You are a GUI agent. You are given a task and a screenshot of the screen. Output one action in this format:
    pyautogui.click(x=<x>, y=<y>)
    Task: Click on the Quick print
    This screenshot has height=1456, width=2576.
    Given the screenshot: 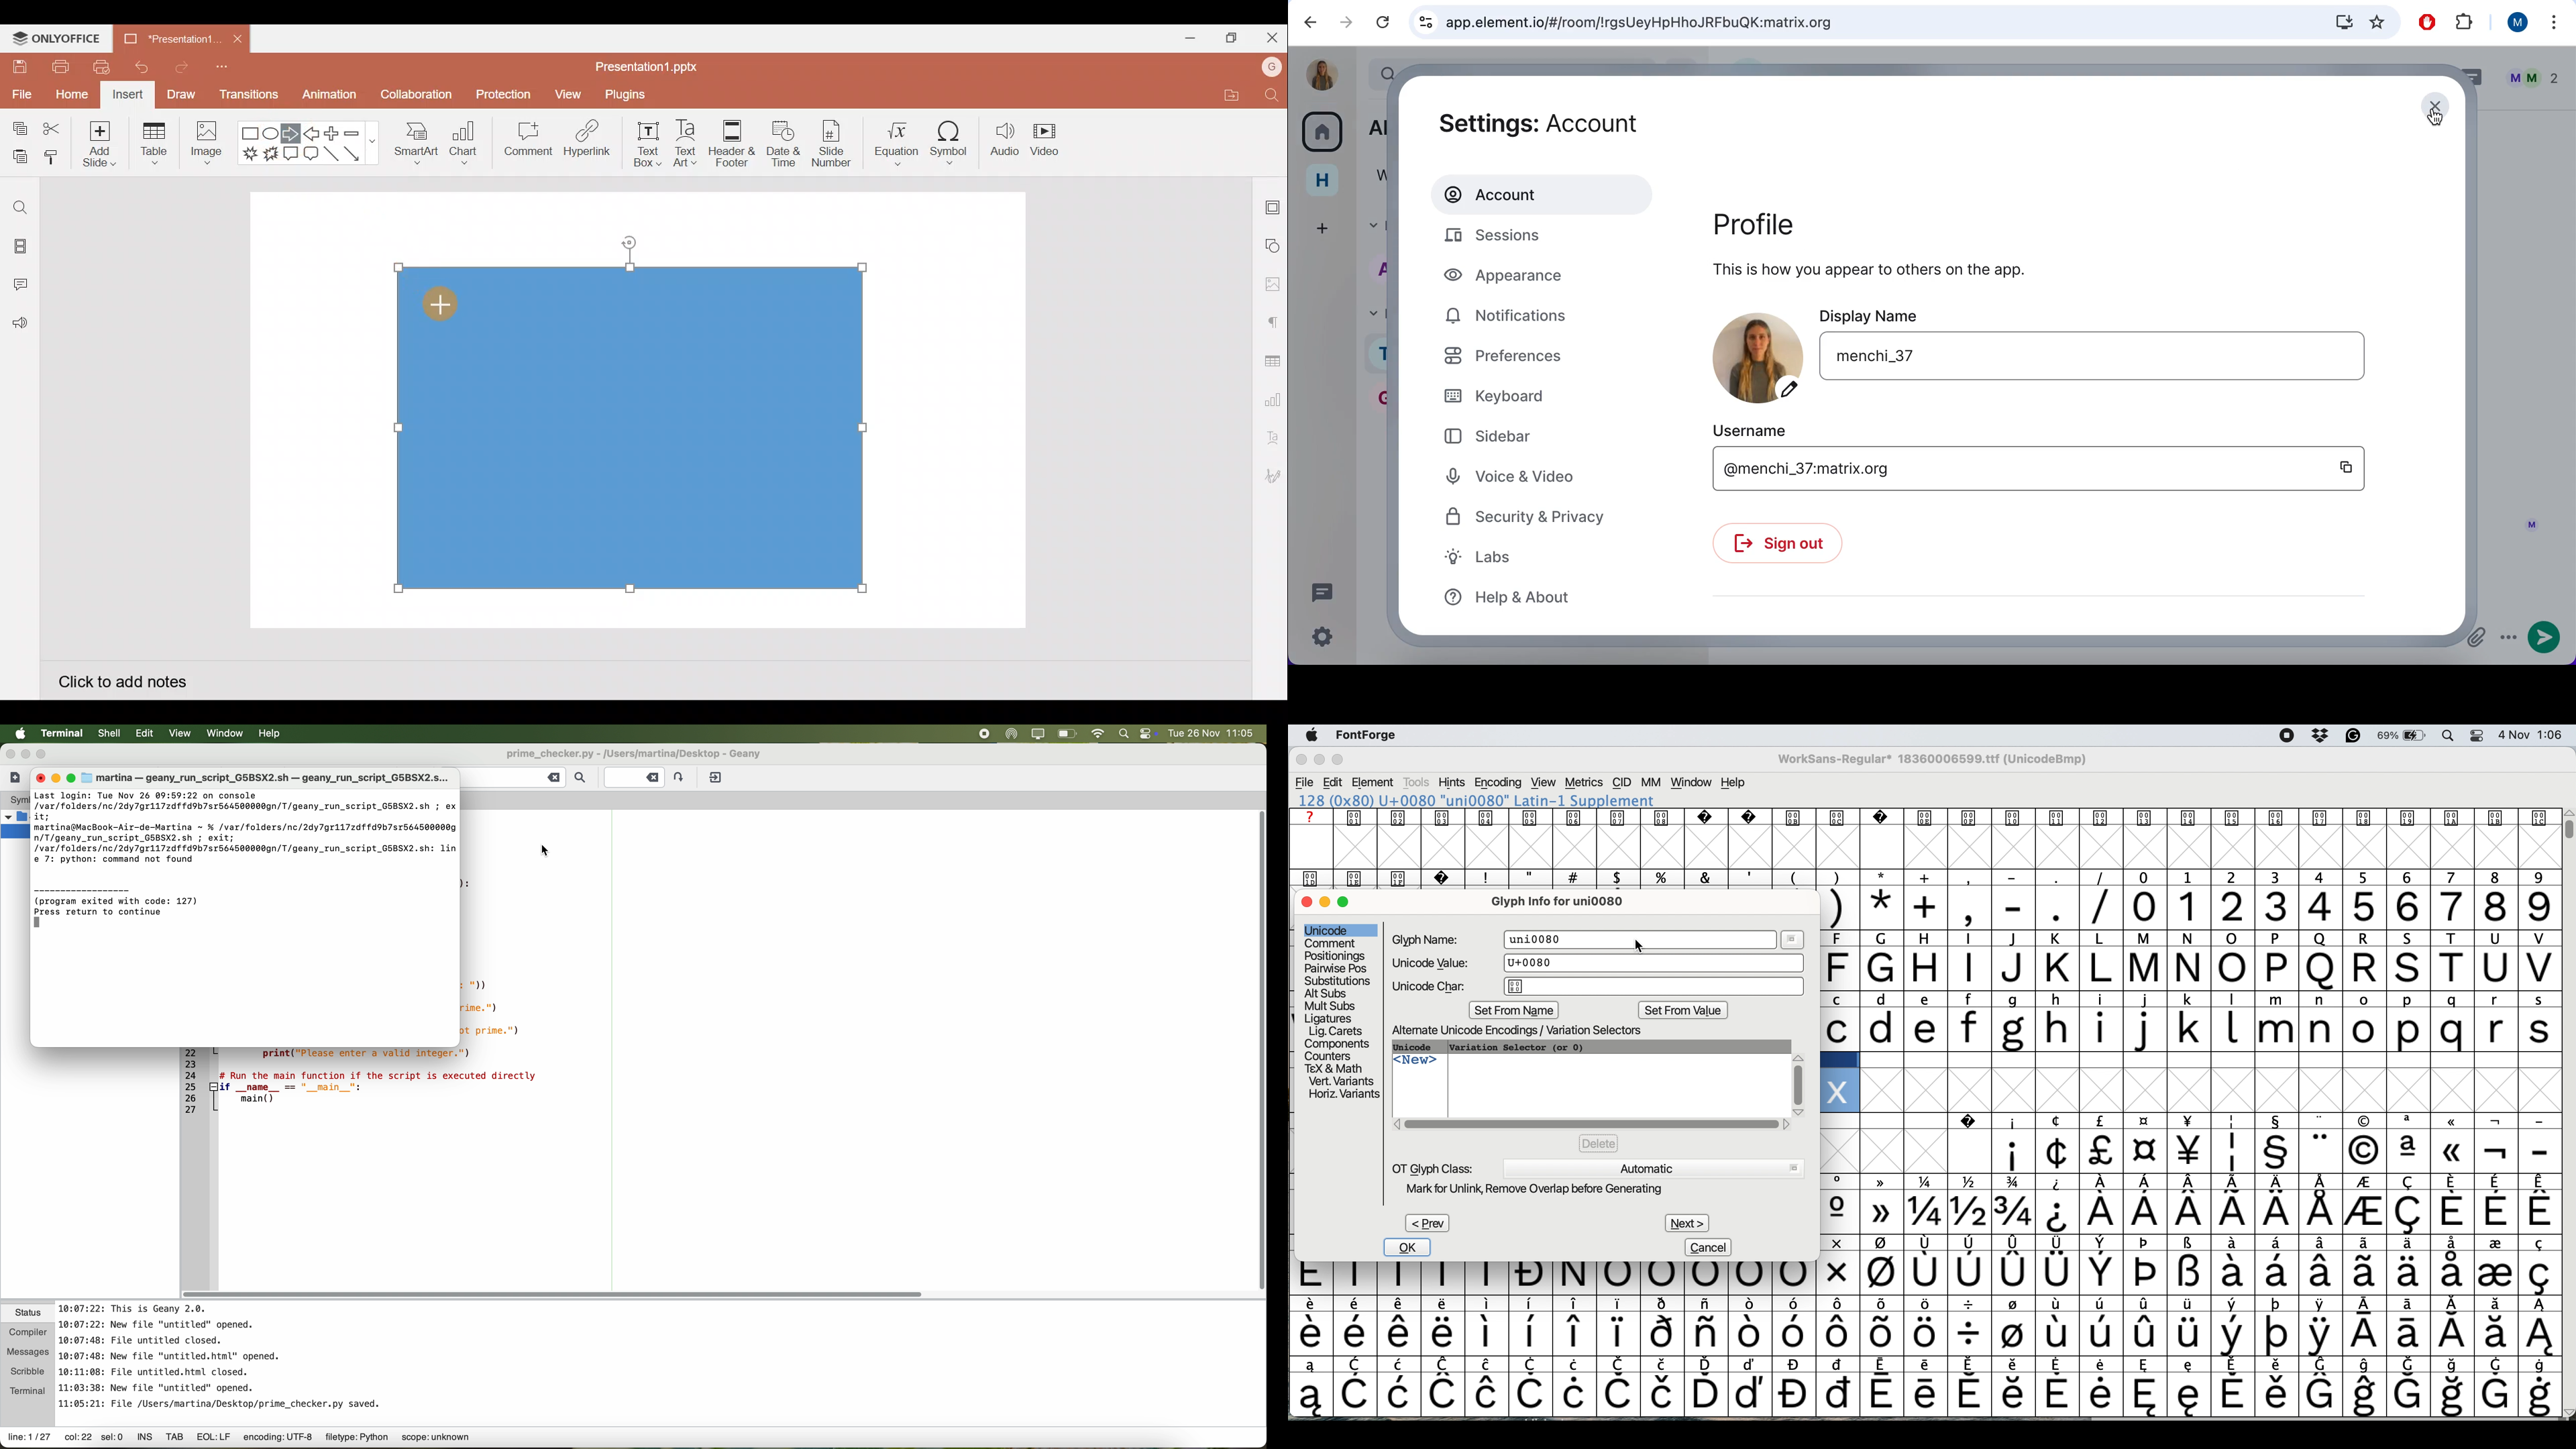 What is the action you would take?
    pyautogui.click(x=97, y=67)
    